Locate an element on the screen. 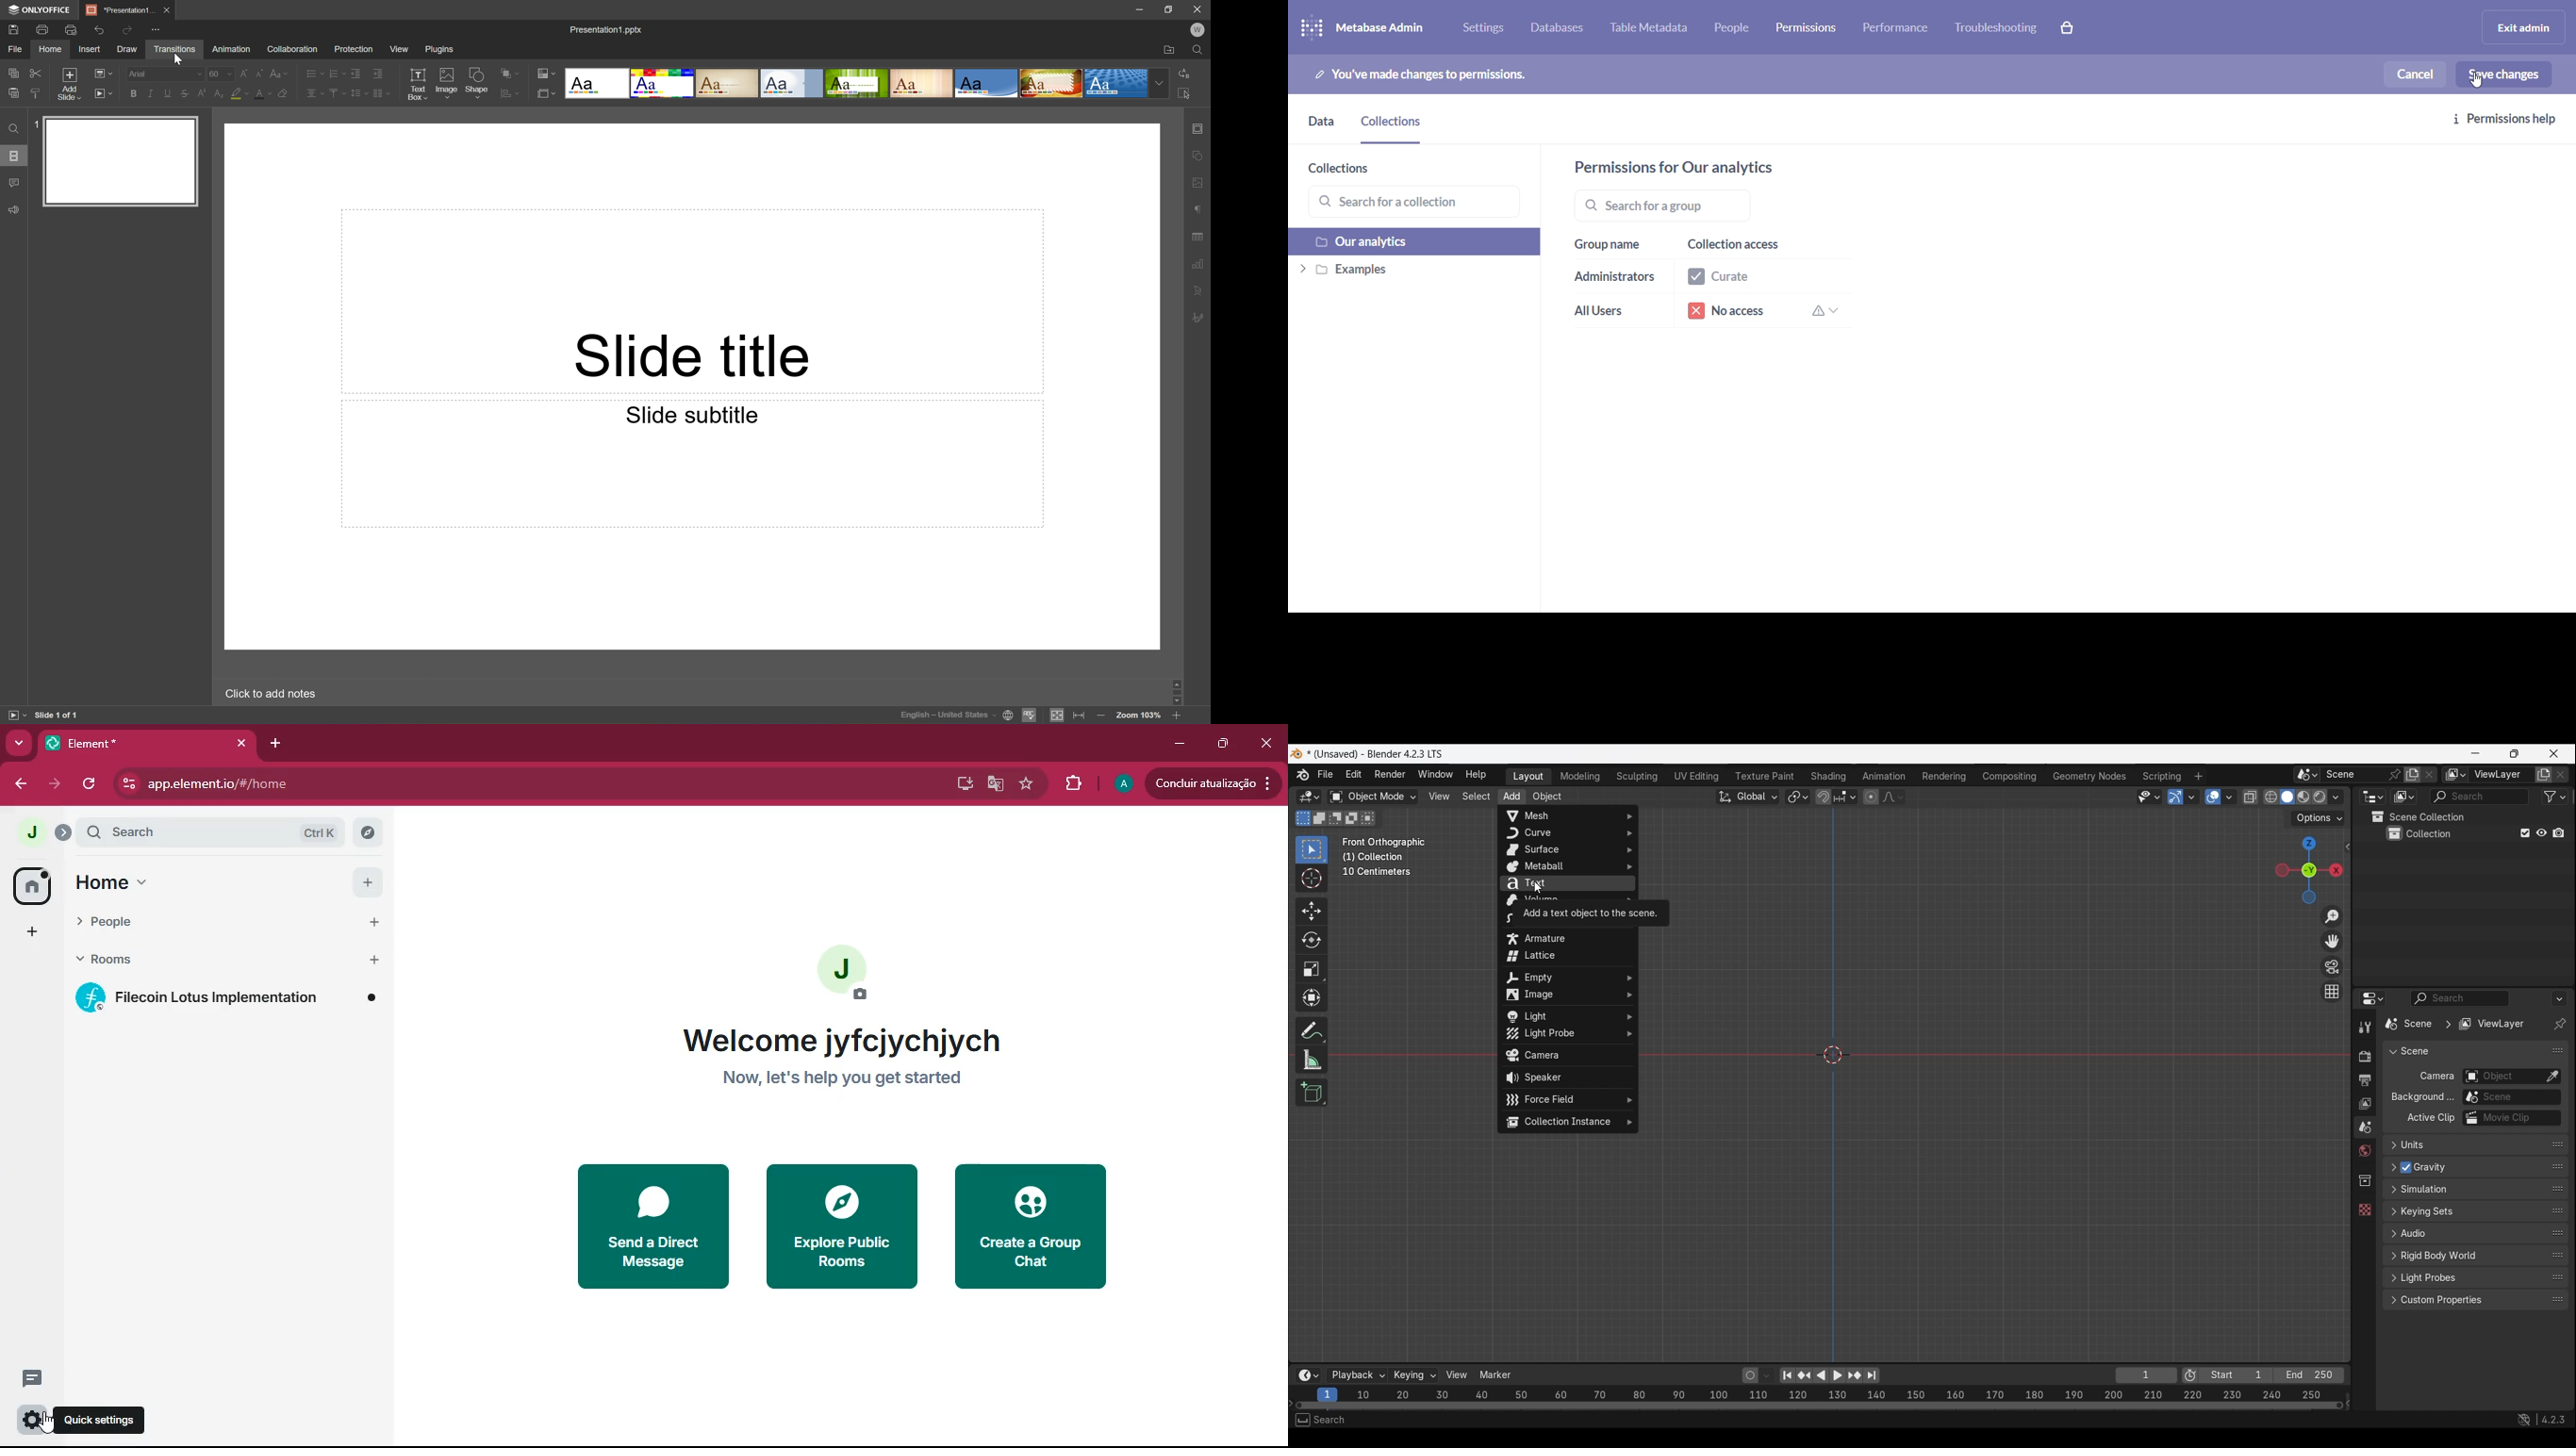 Image resolution: width=2576 pixels, height=1456 pixels. Project and software name is located at coordinates (1376, 754).